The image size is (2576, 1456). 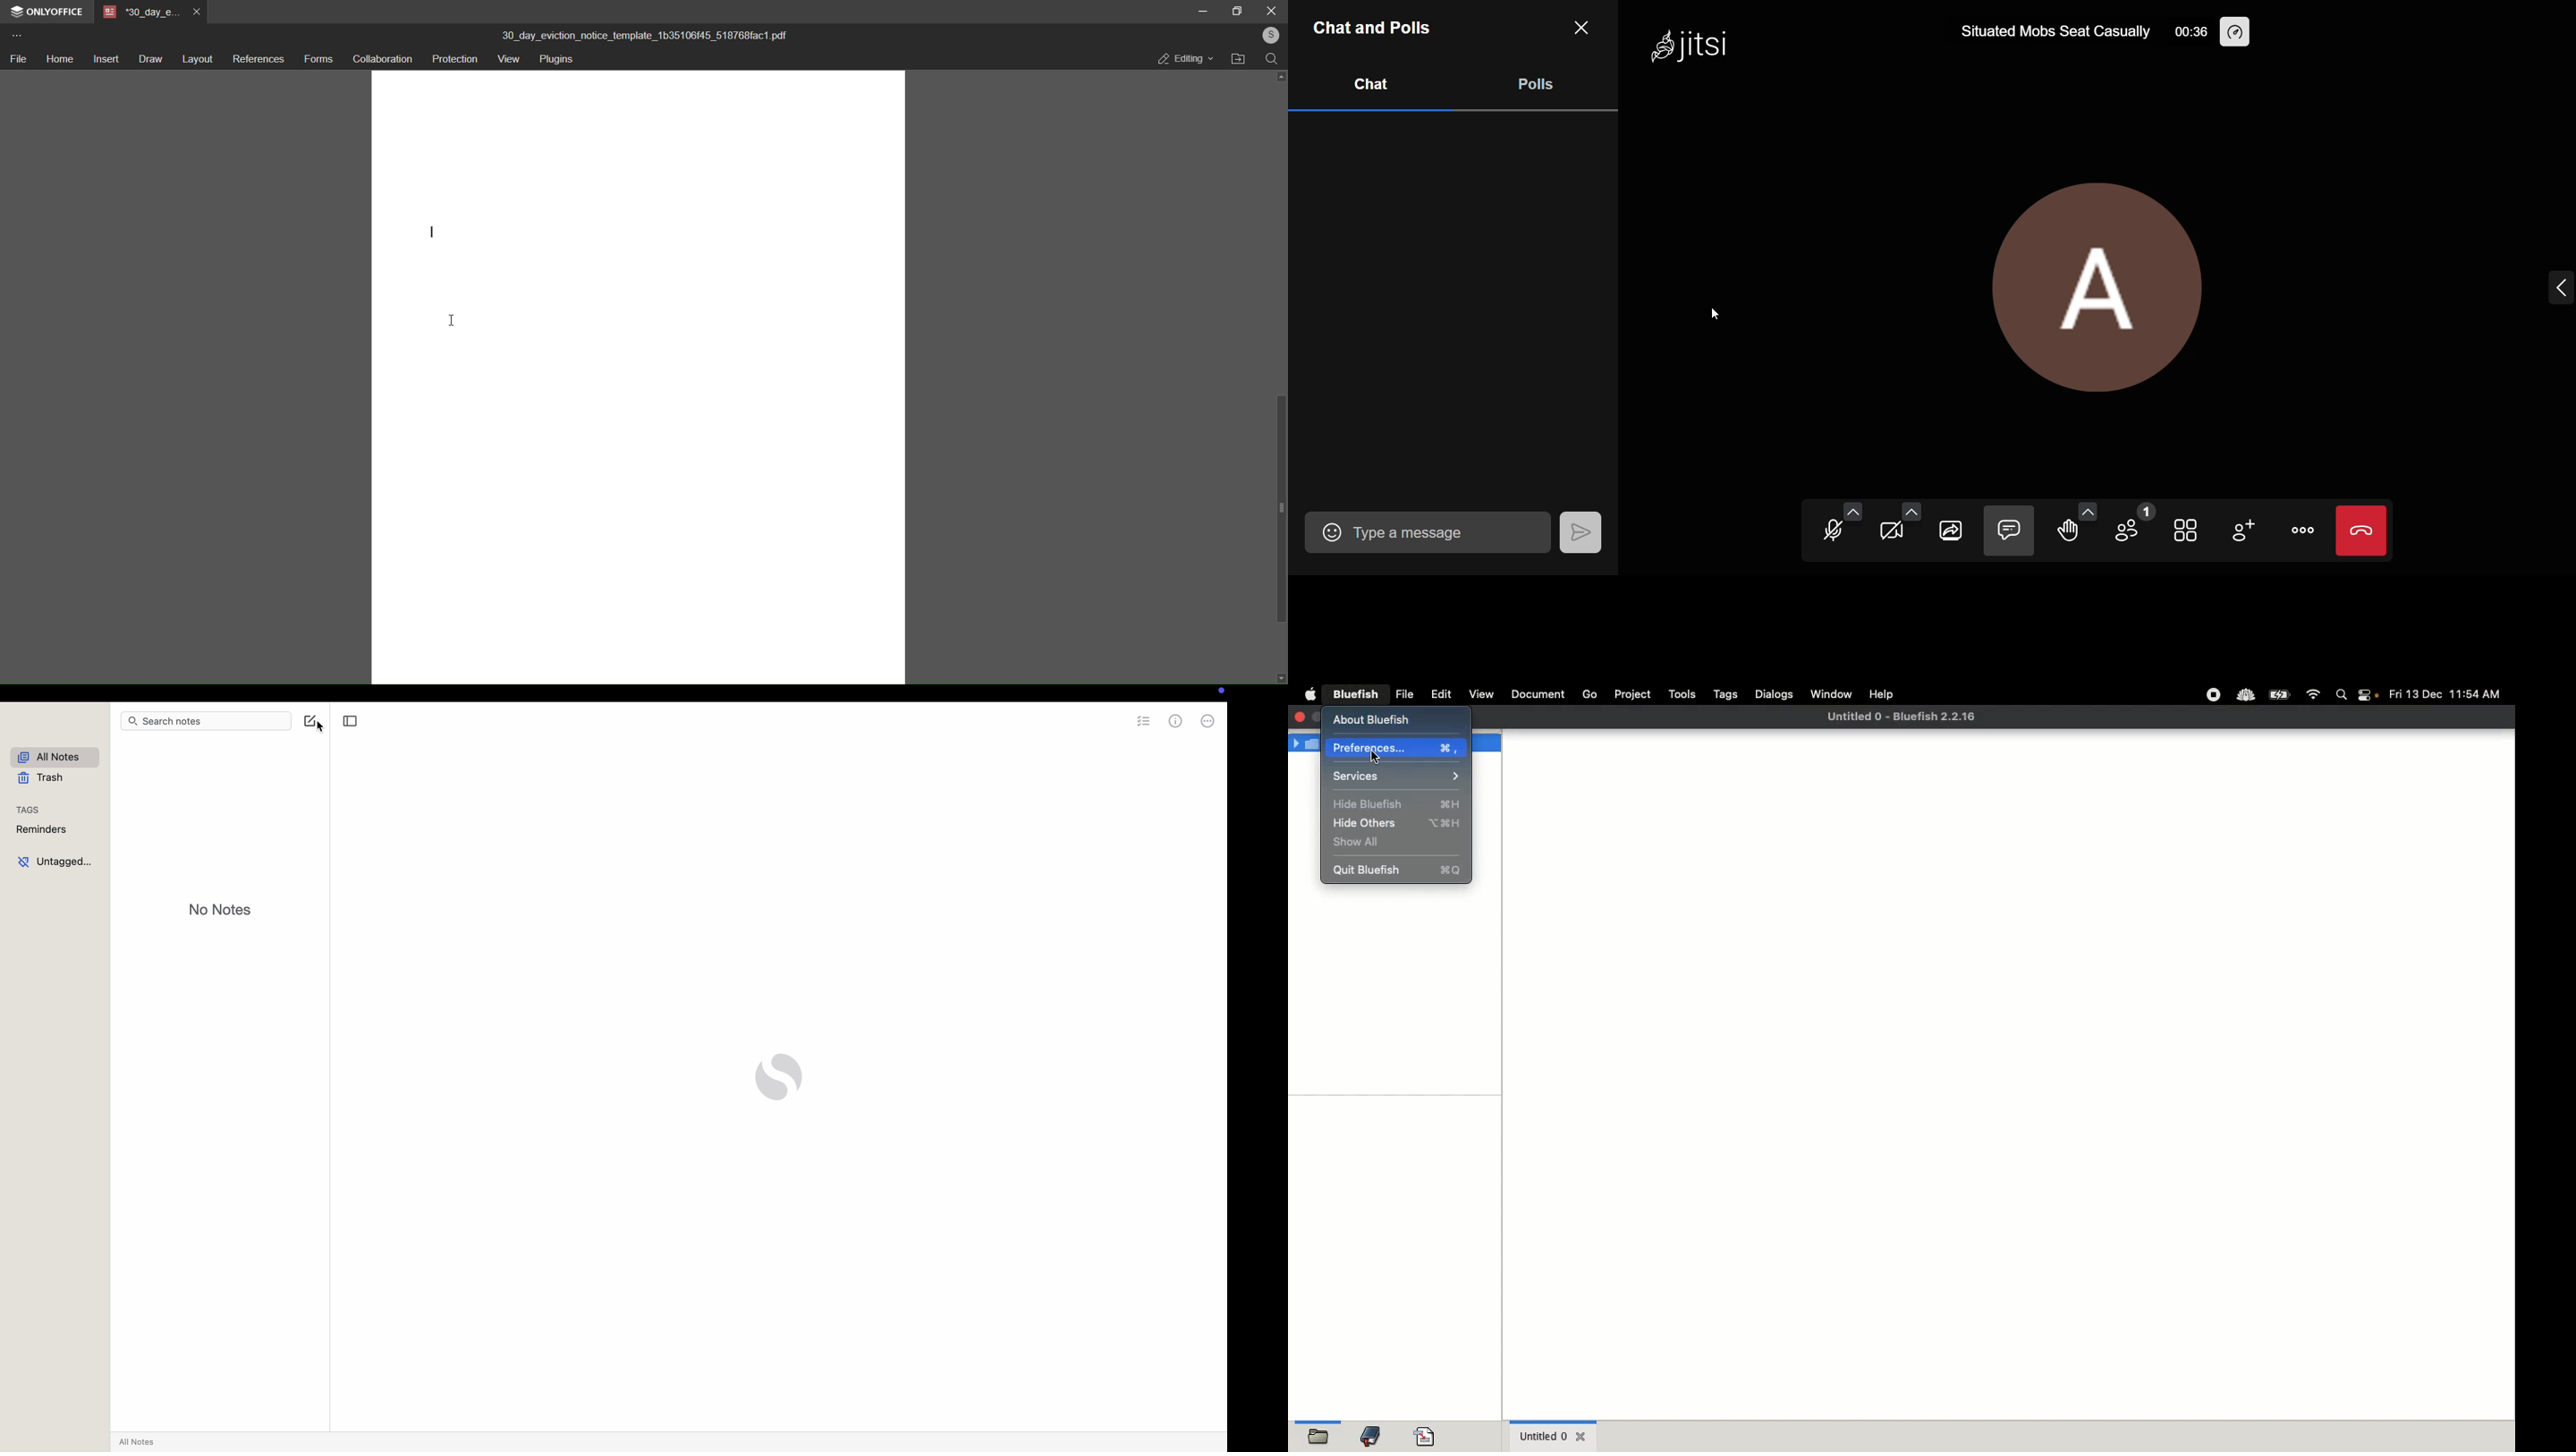 What do you see at coordinates (1405, 694) in the screenshot?
I see `File` at bounding box center [1405, 694].